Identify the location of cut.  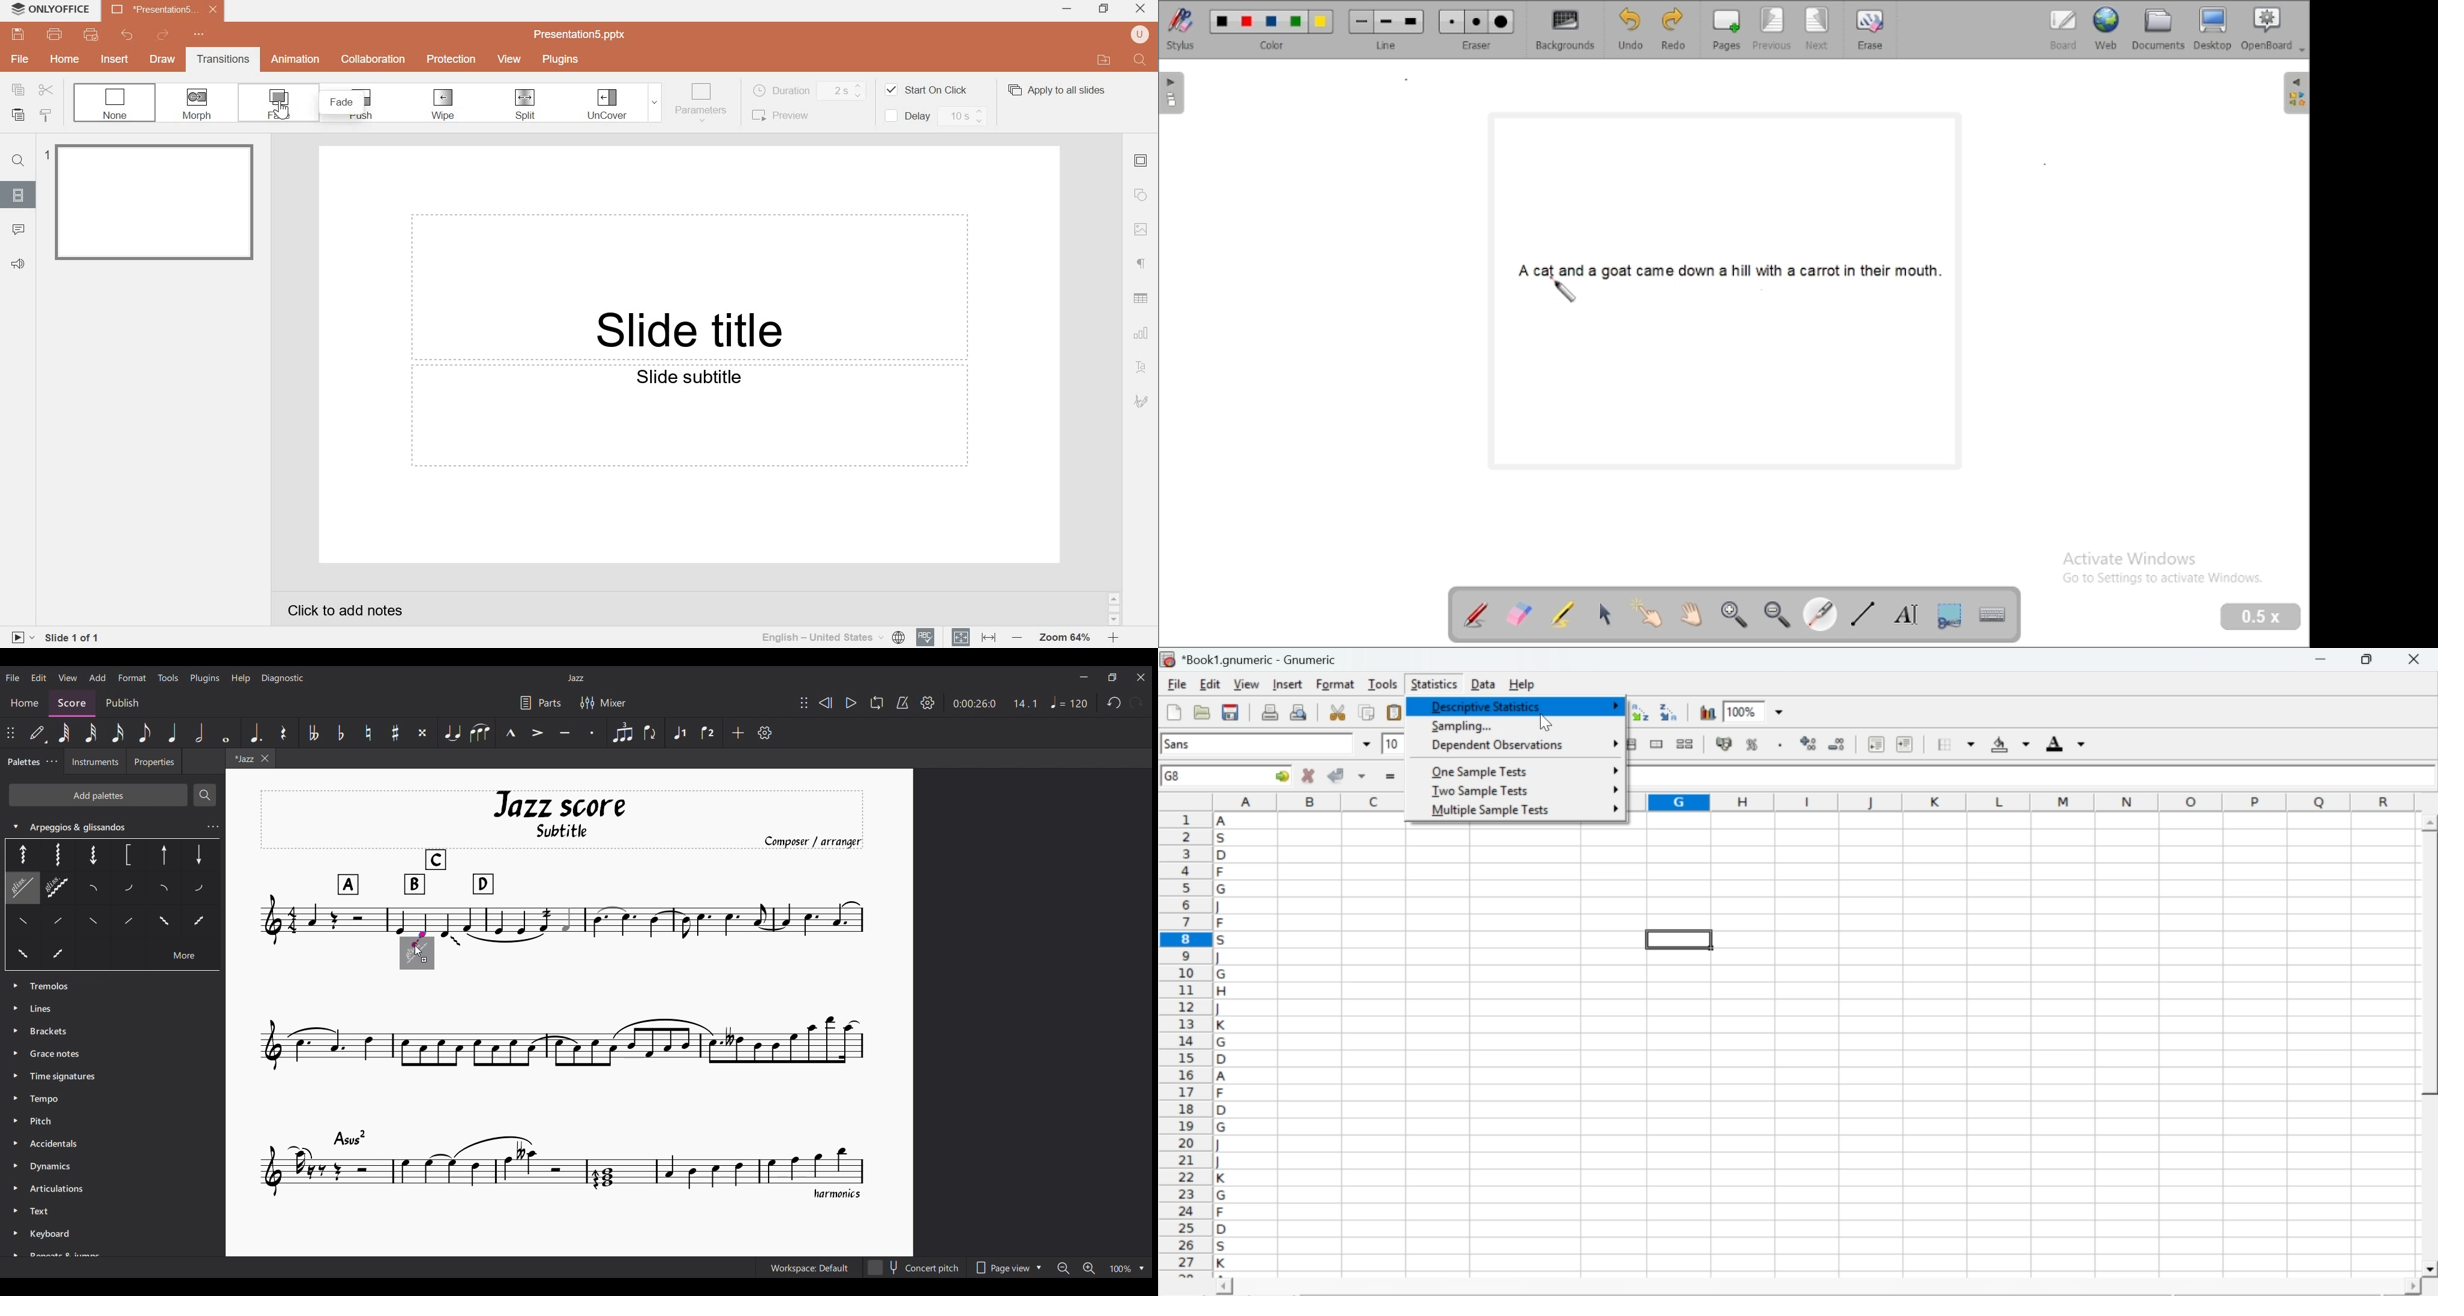
(1337, 712).